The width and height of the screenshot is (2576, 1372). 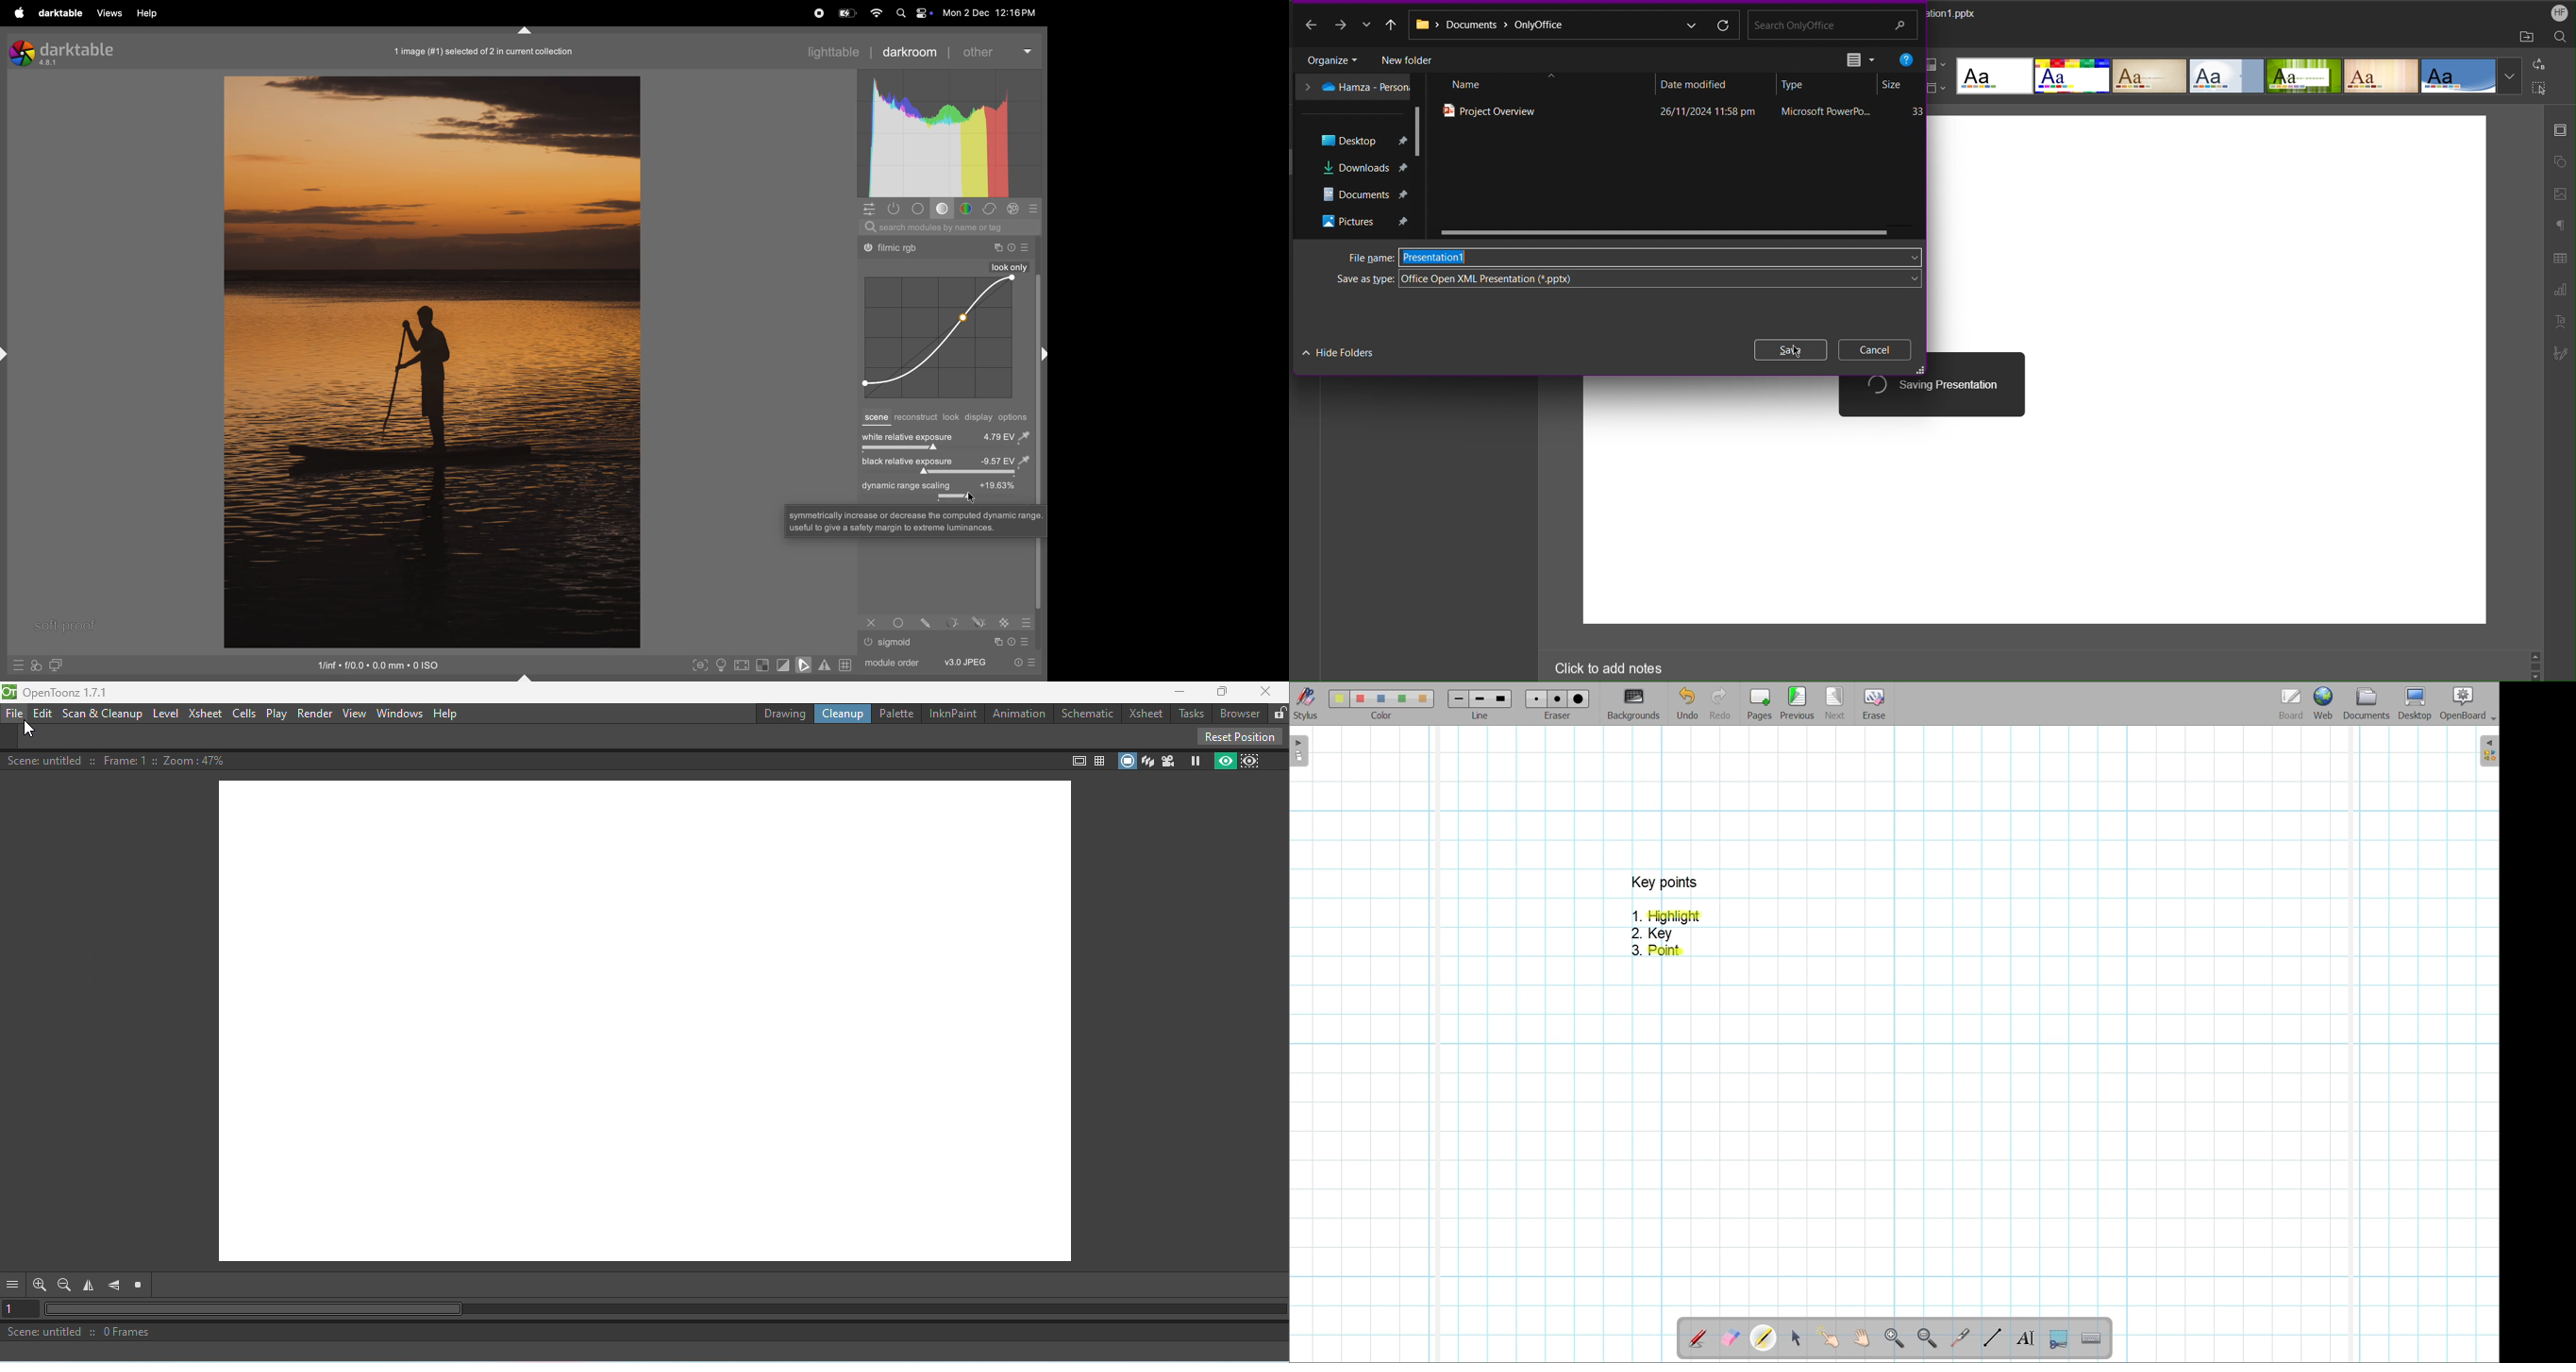 What do you see at coordinates (929, 622) in the screenshot?
I see `` at bounding box center [929, 622].